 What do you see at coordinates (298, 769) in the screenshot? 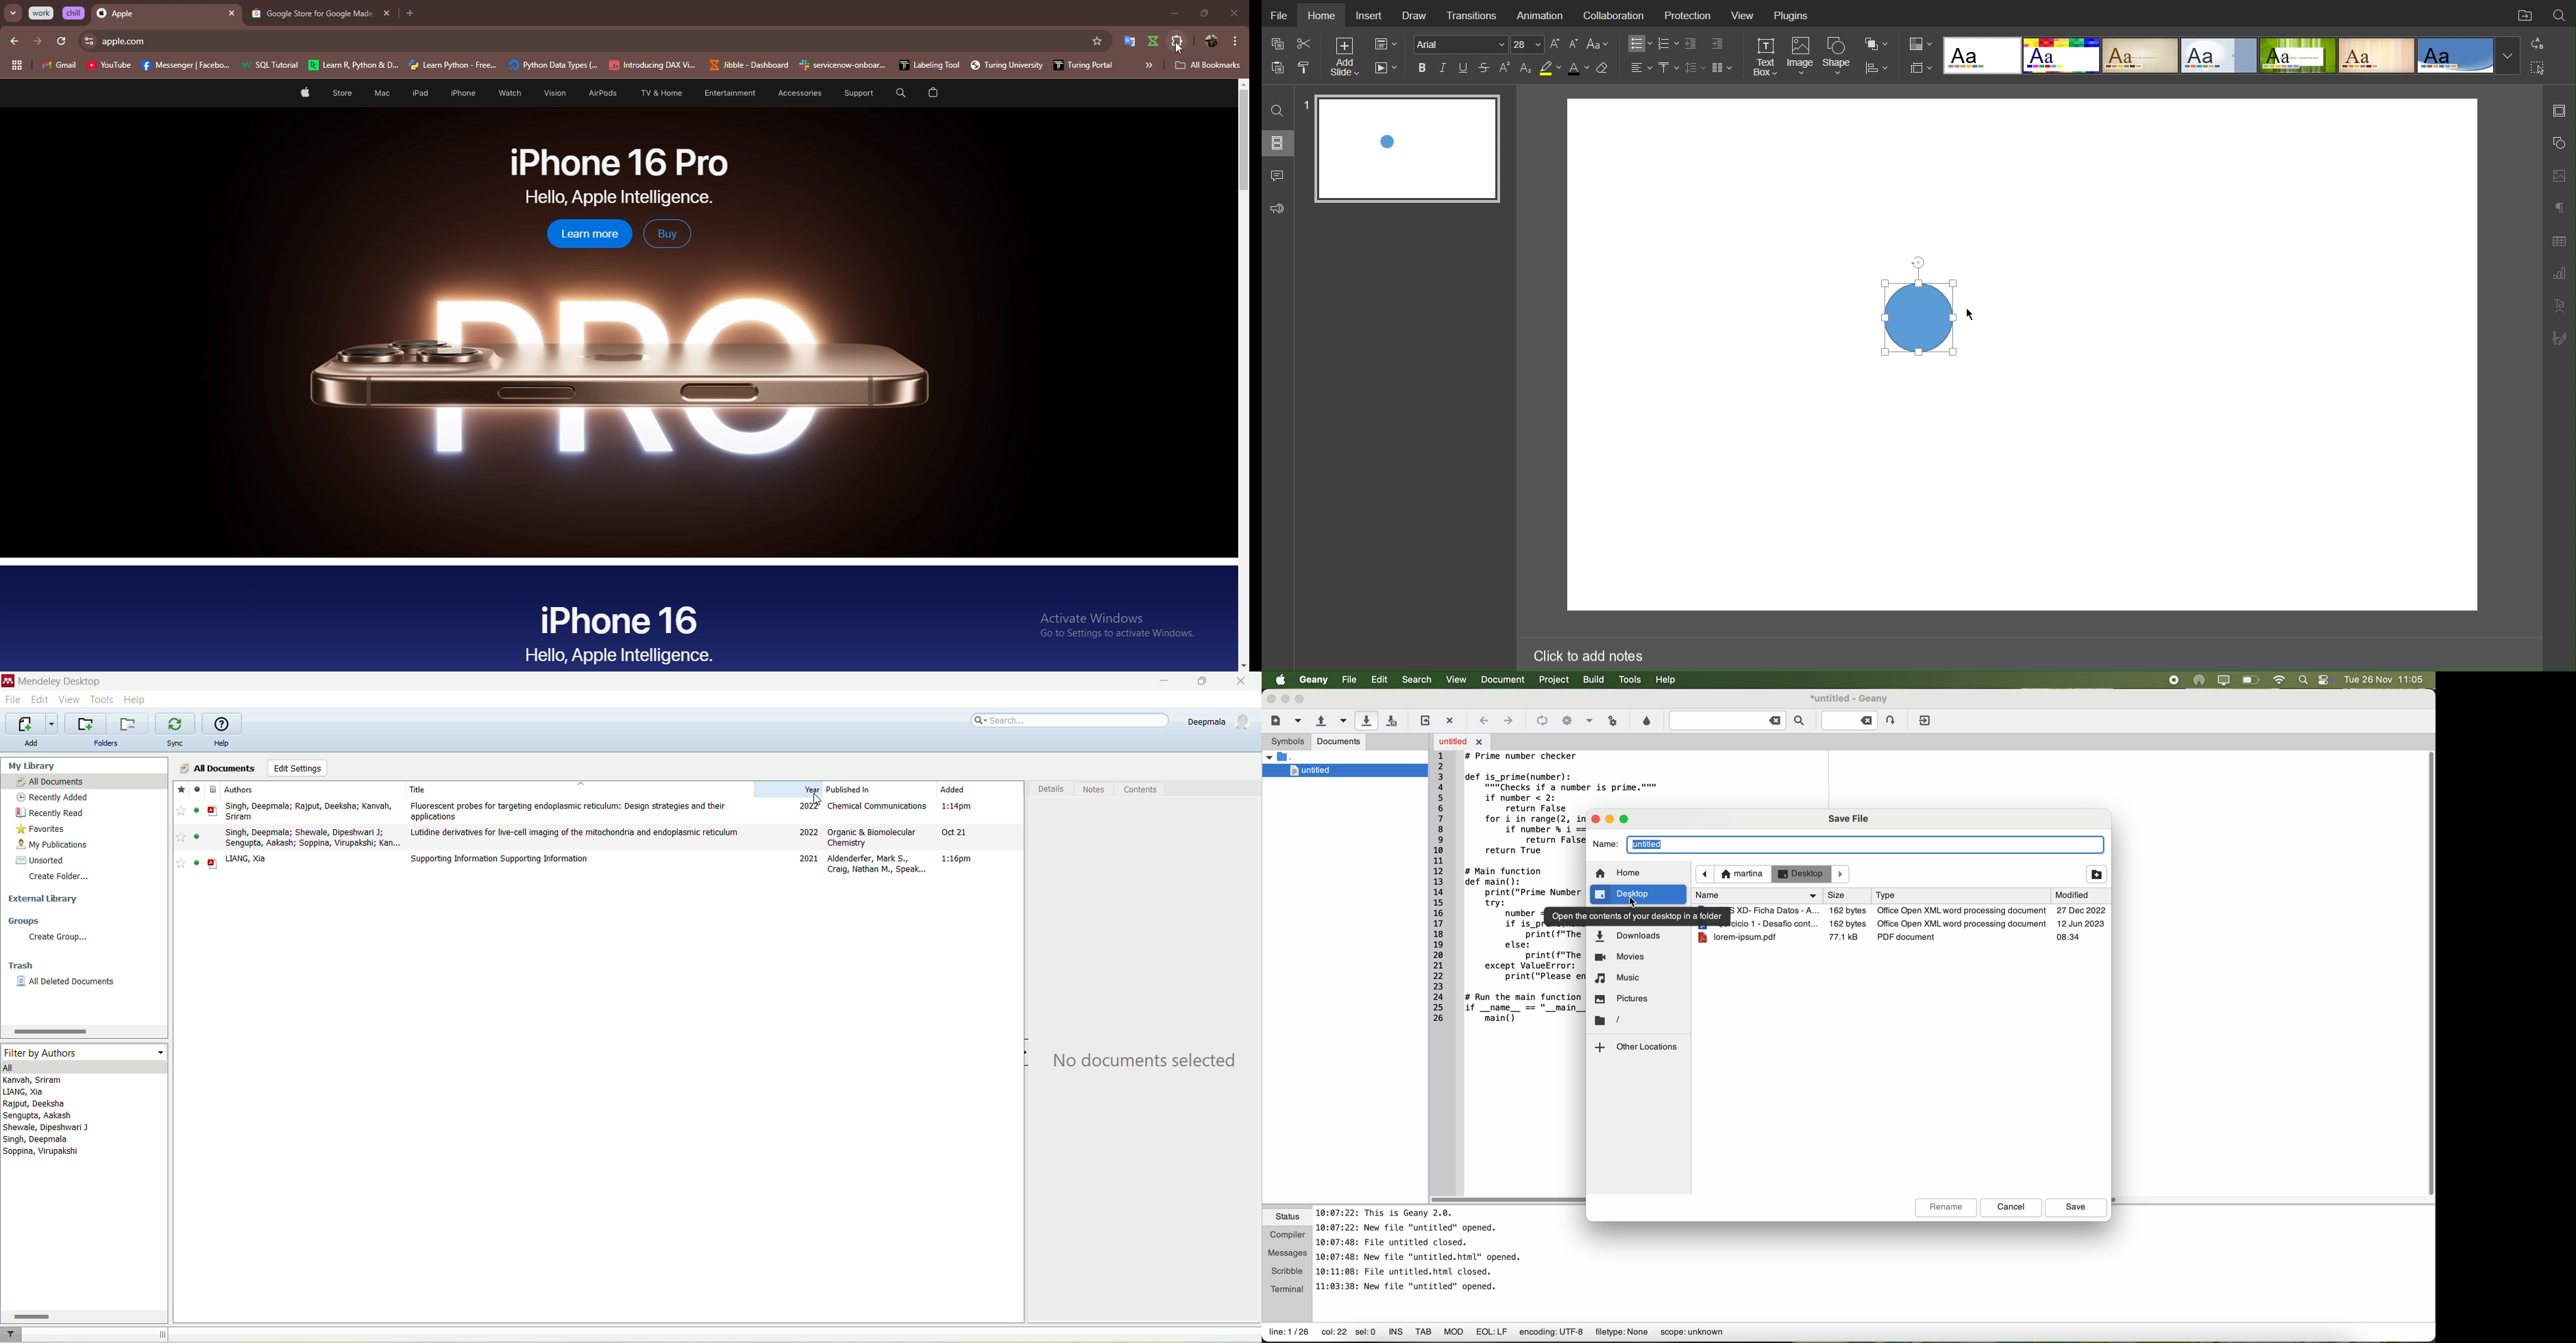
I see `edit settings` at bounding box center [298, 769].